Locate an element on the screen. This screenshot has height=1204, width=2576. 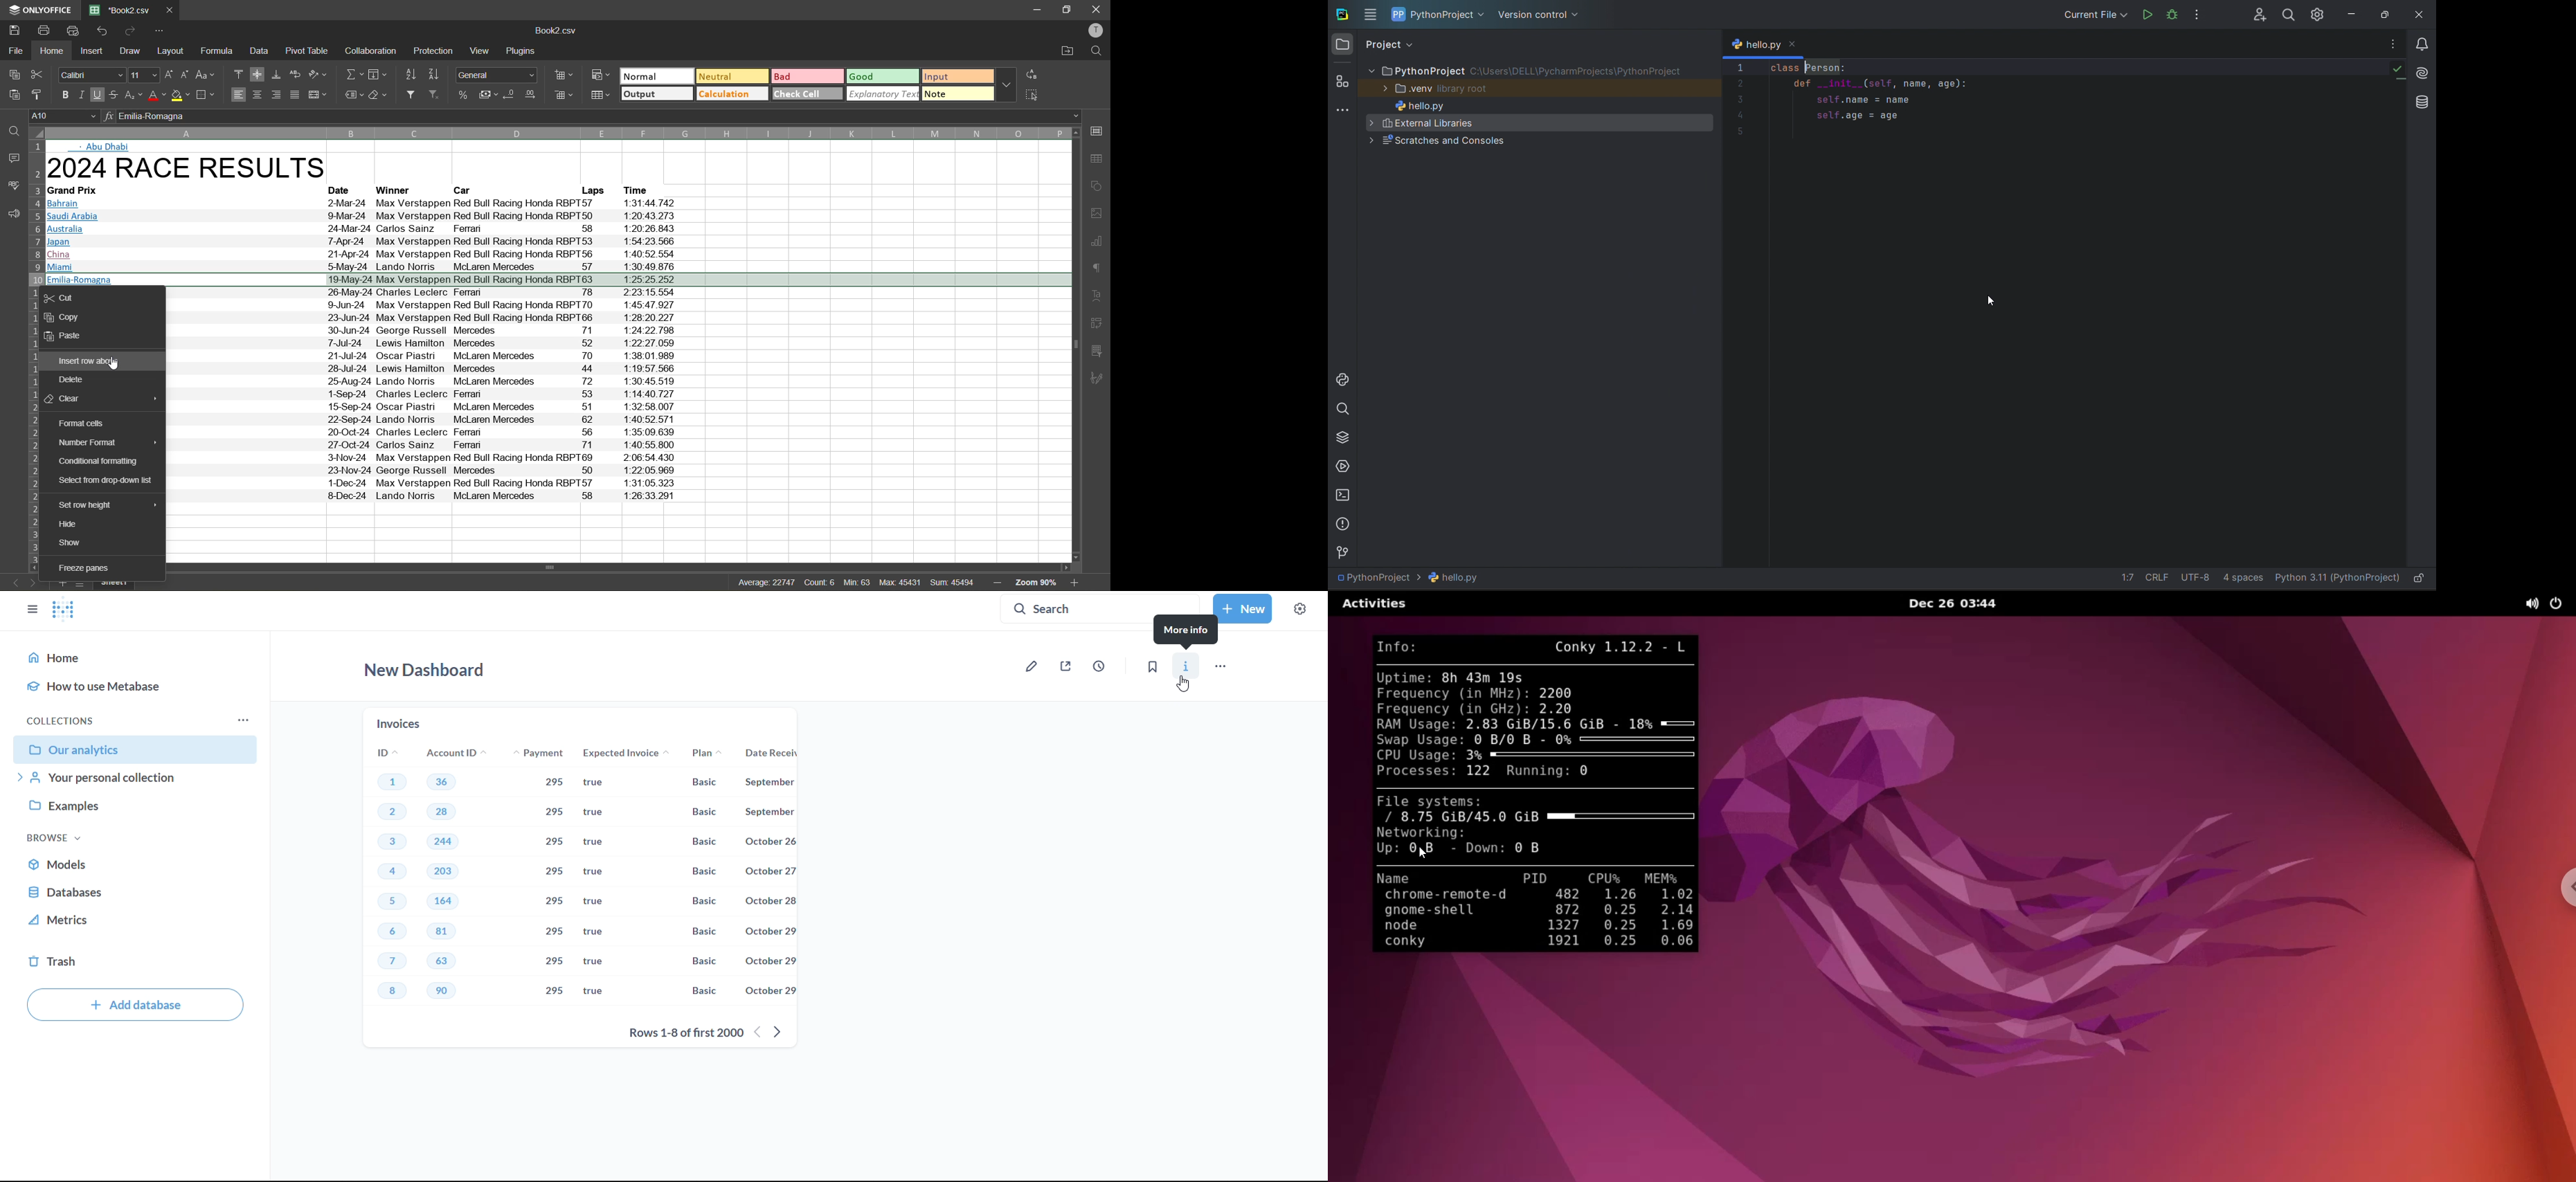
bold is located at coordinates (65, 95).